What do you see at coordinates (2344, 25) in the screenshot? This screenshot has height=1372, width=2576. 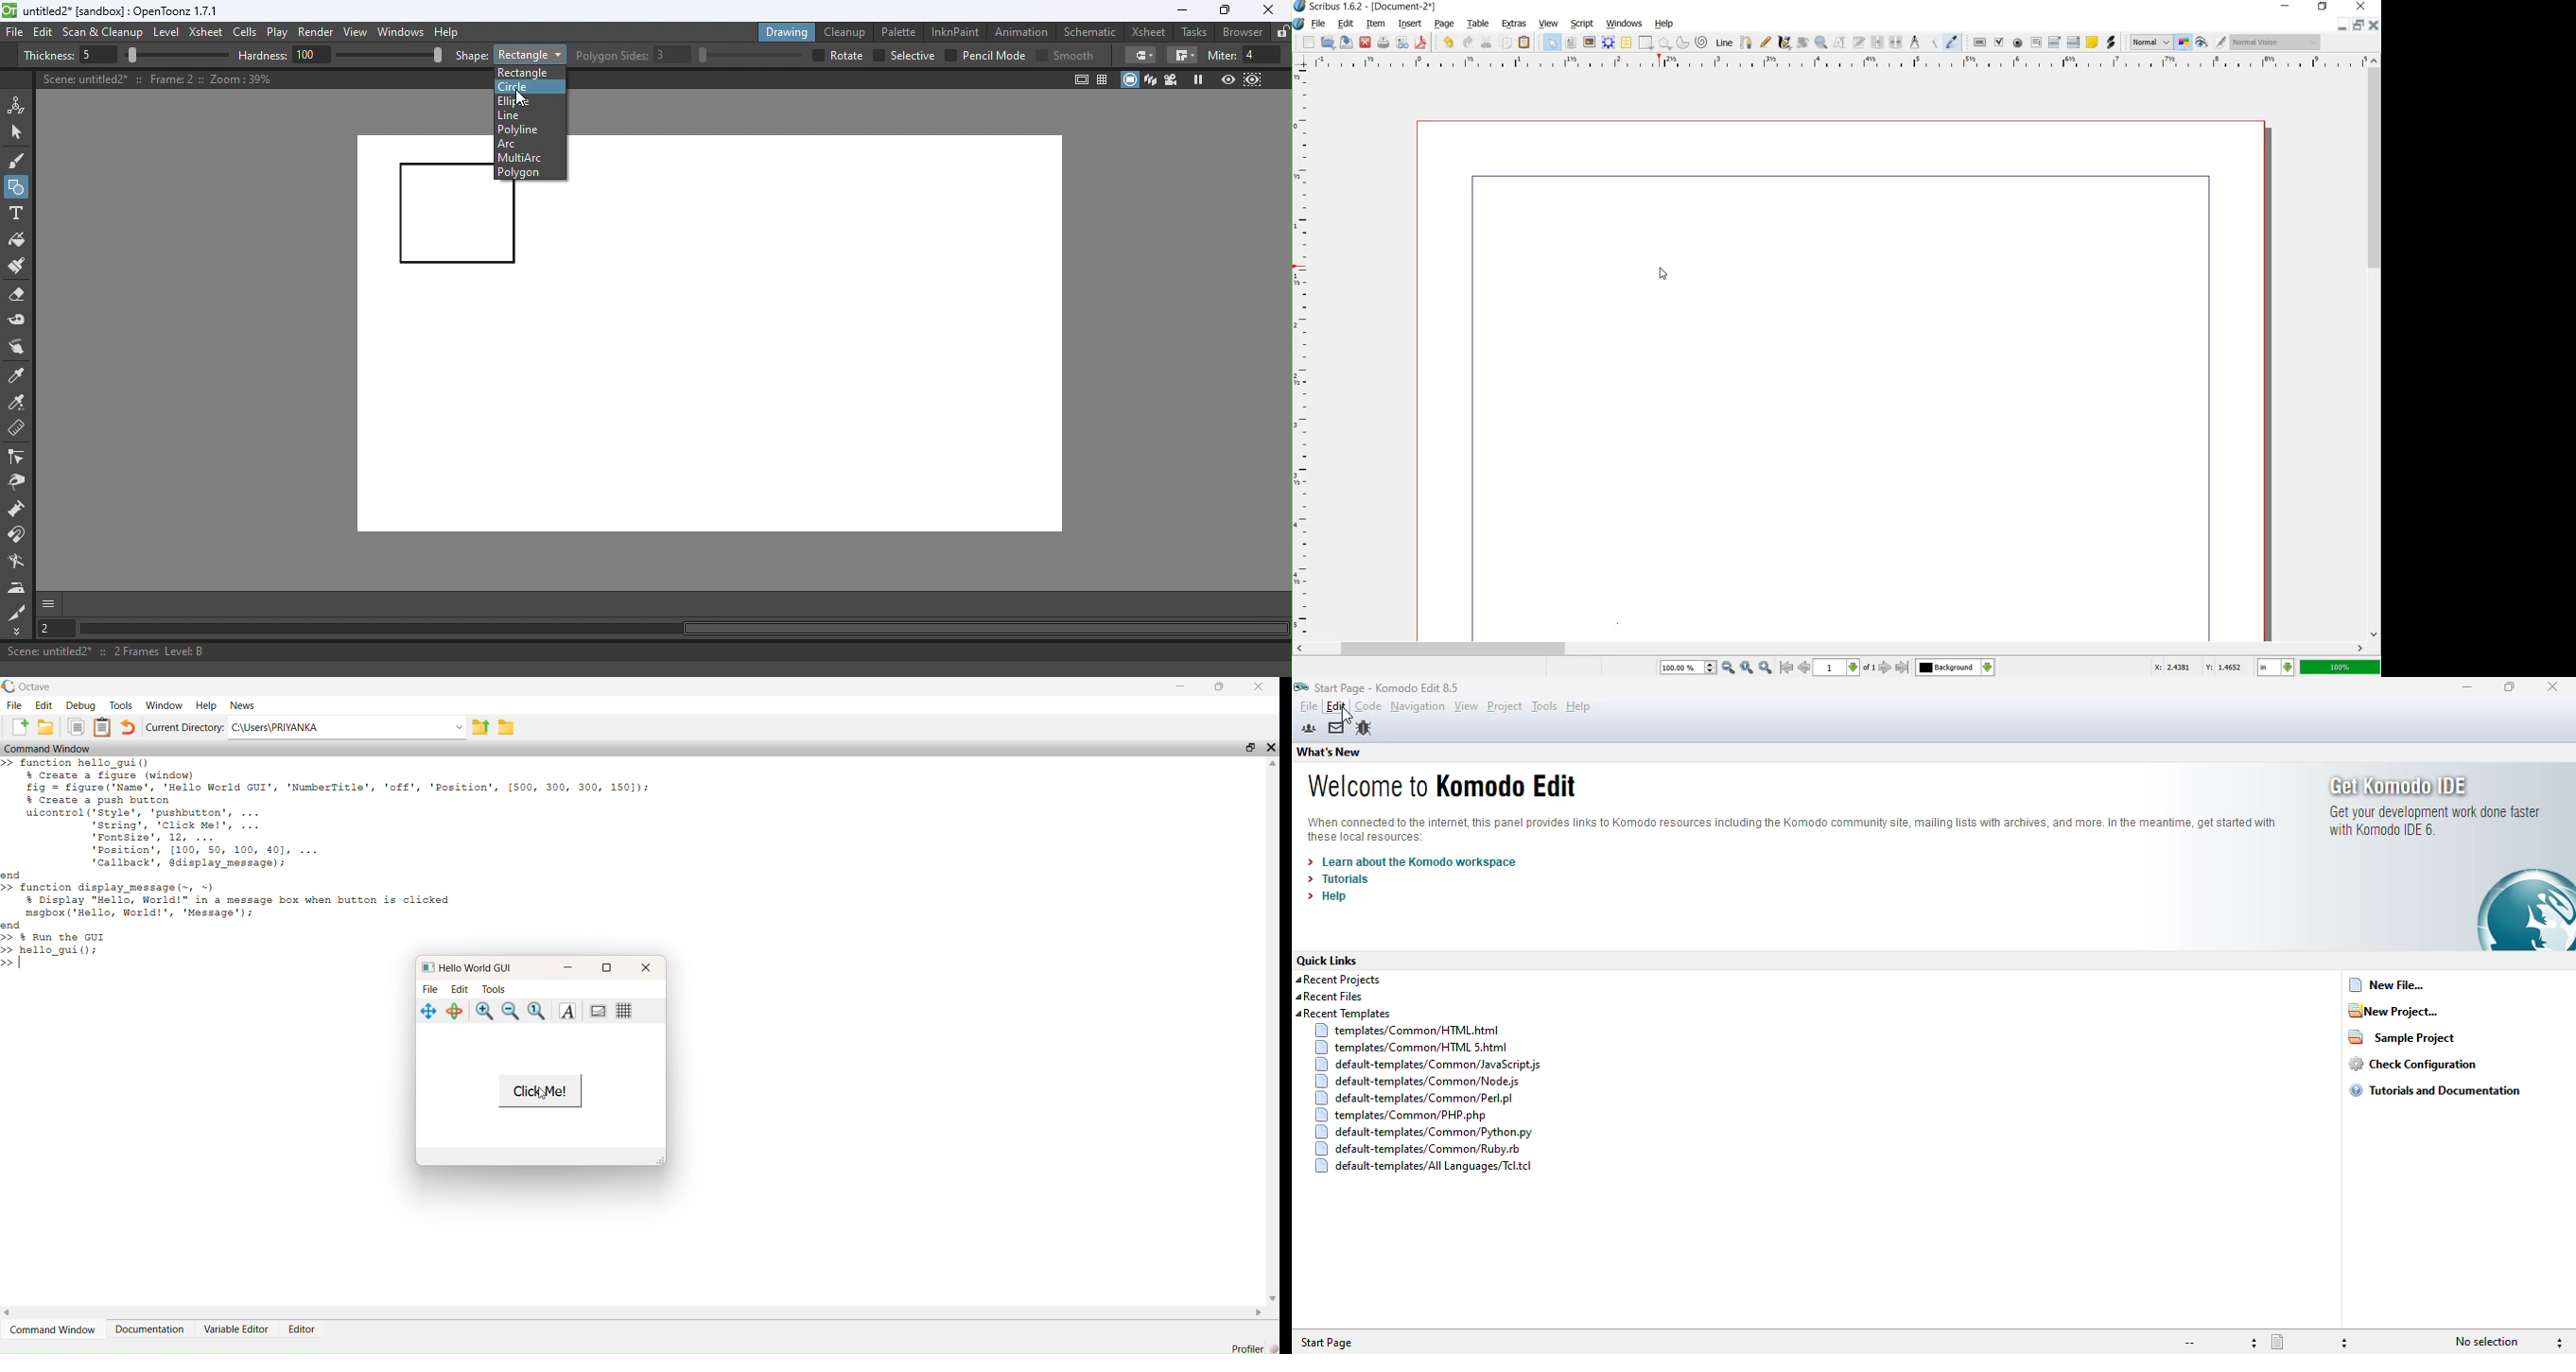 I see `MINIMIZE` at bounding box center [2344, 25].